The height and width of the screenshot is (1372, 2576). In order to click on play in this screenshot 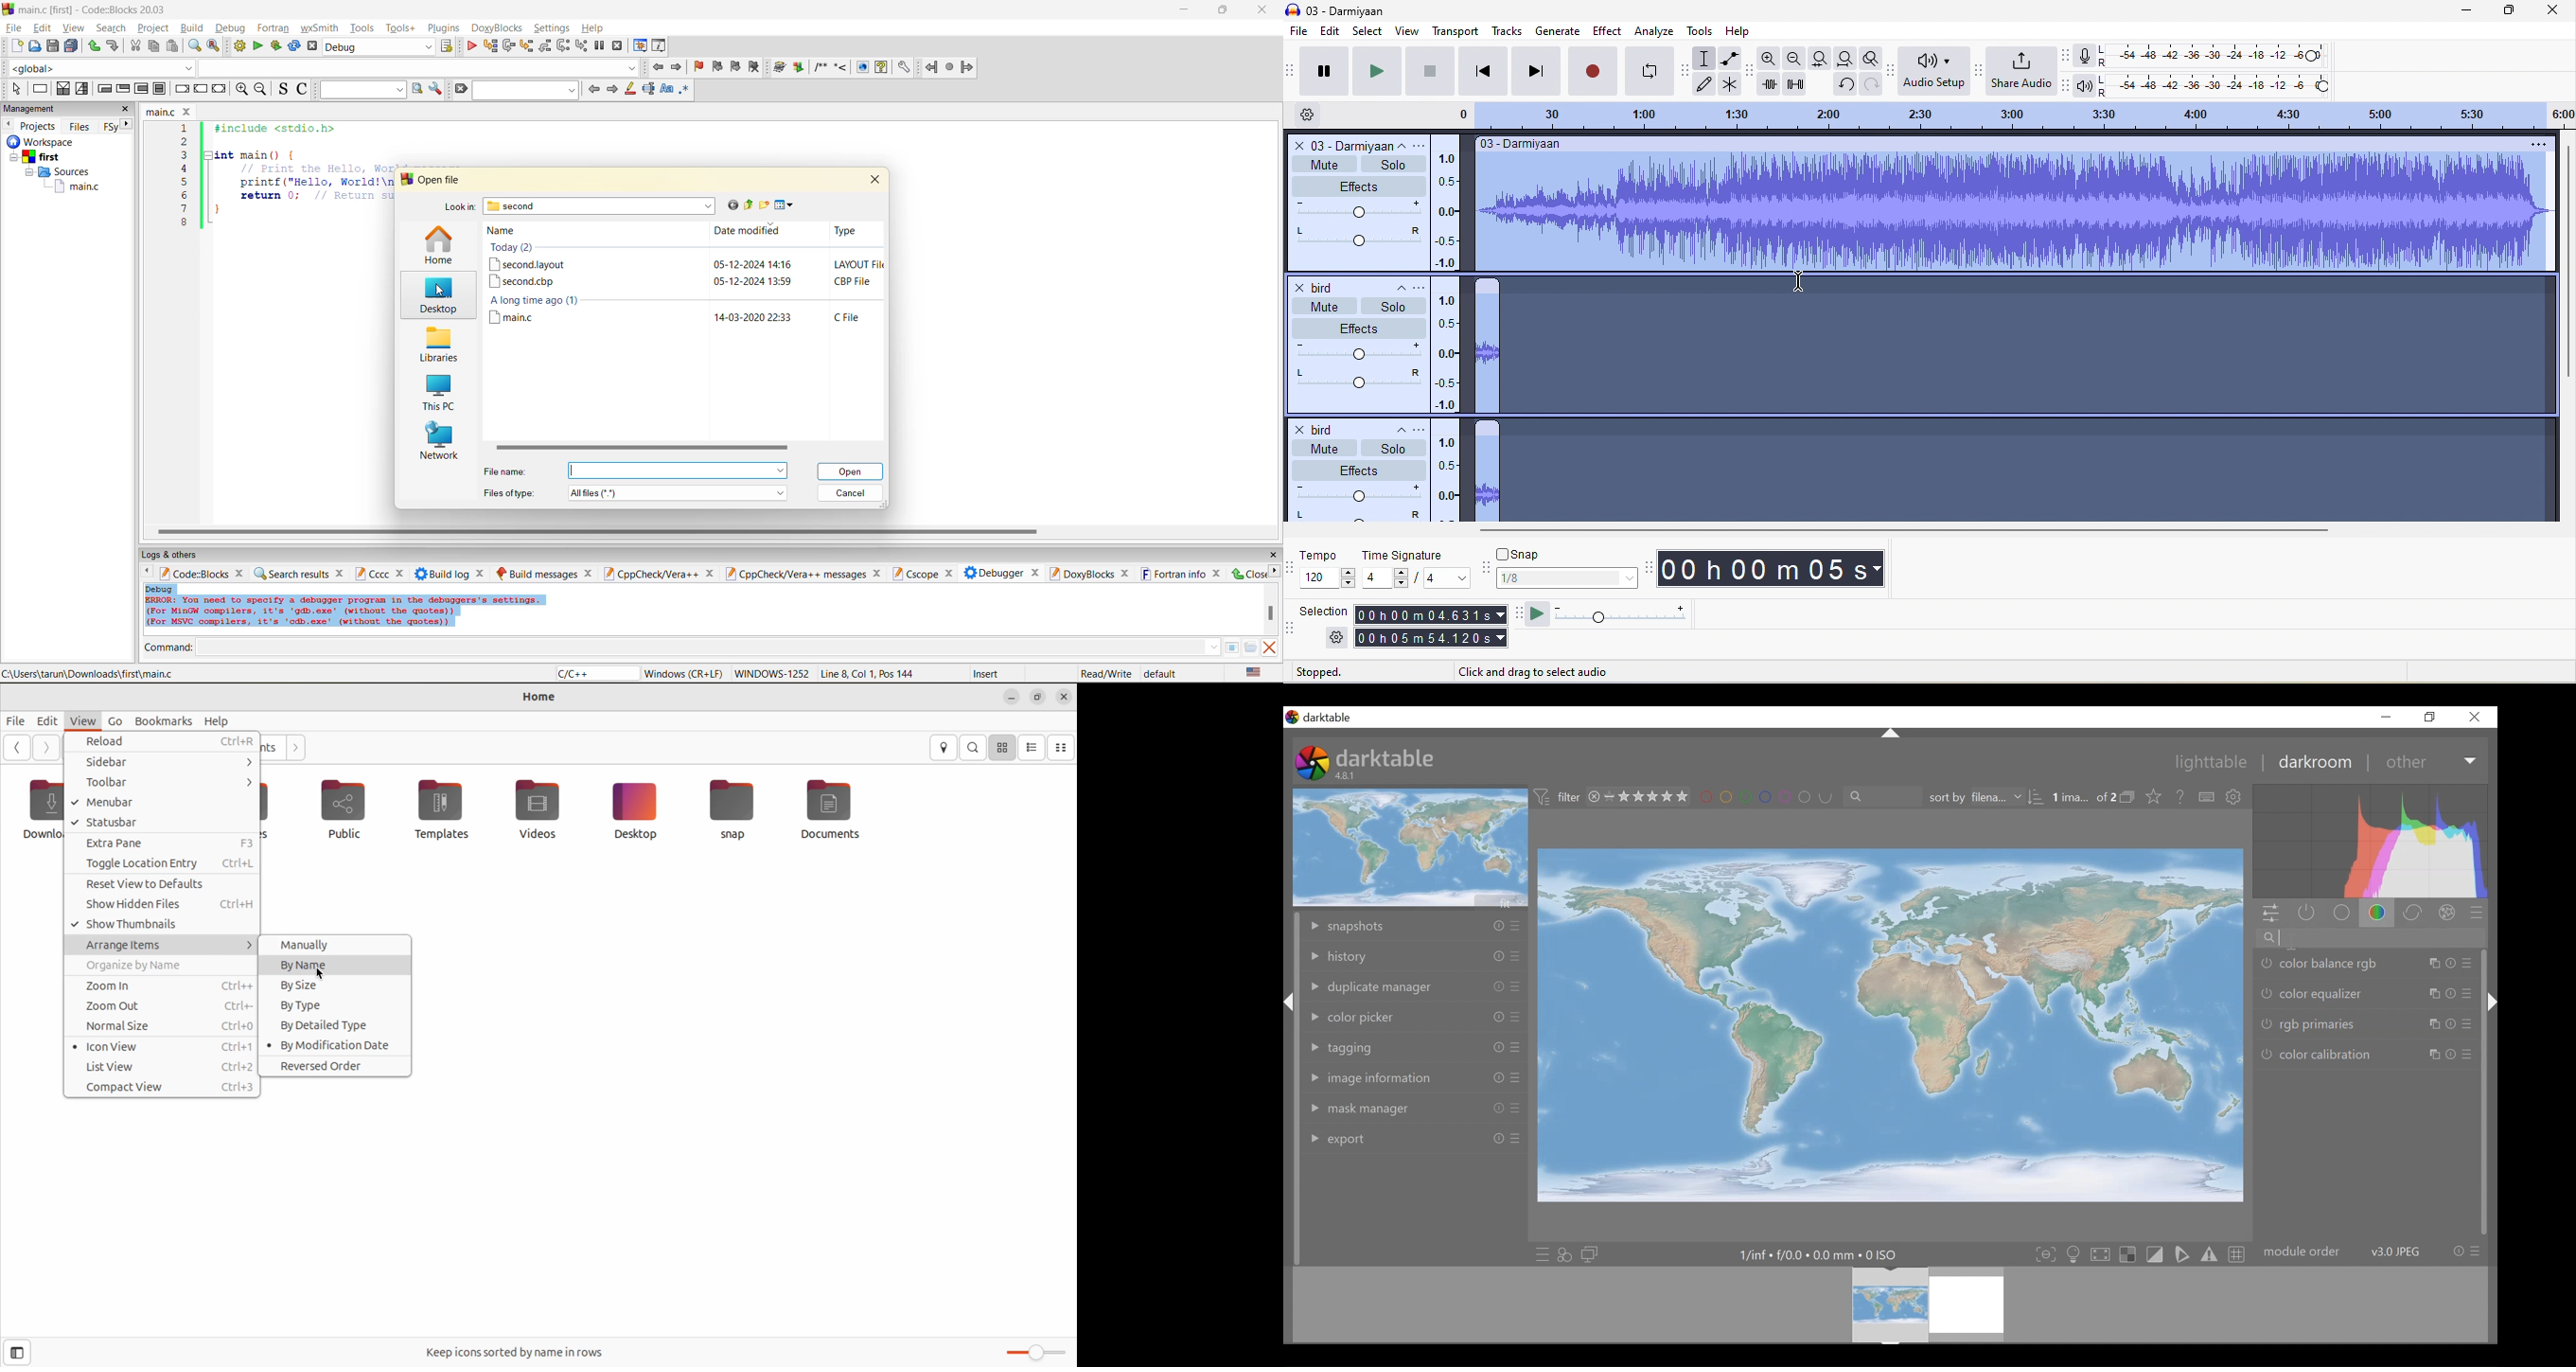, I will do `click(1374, 72)`.